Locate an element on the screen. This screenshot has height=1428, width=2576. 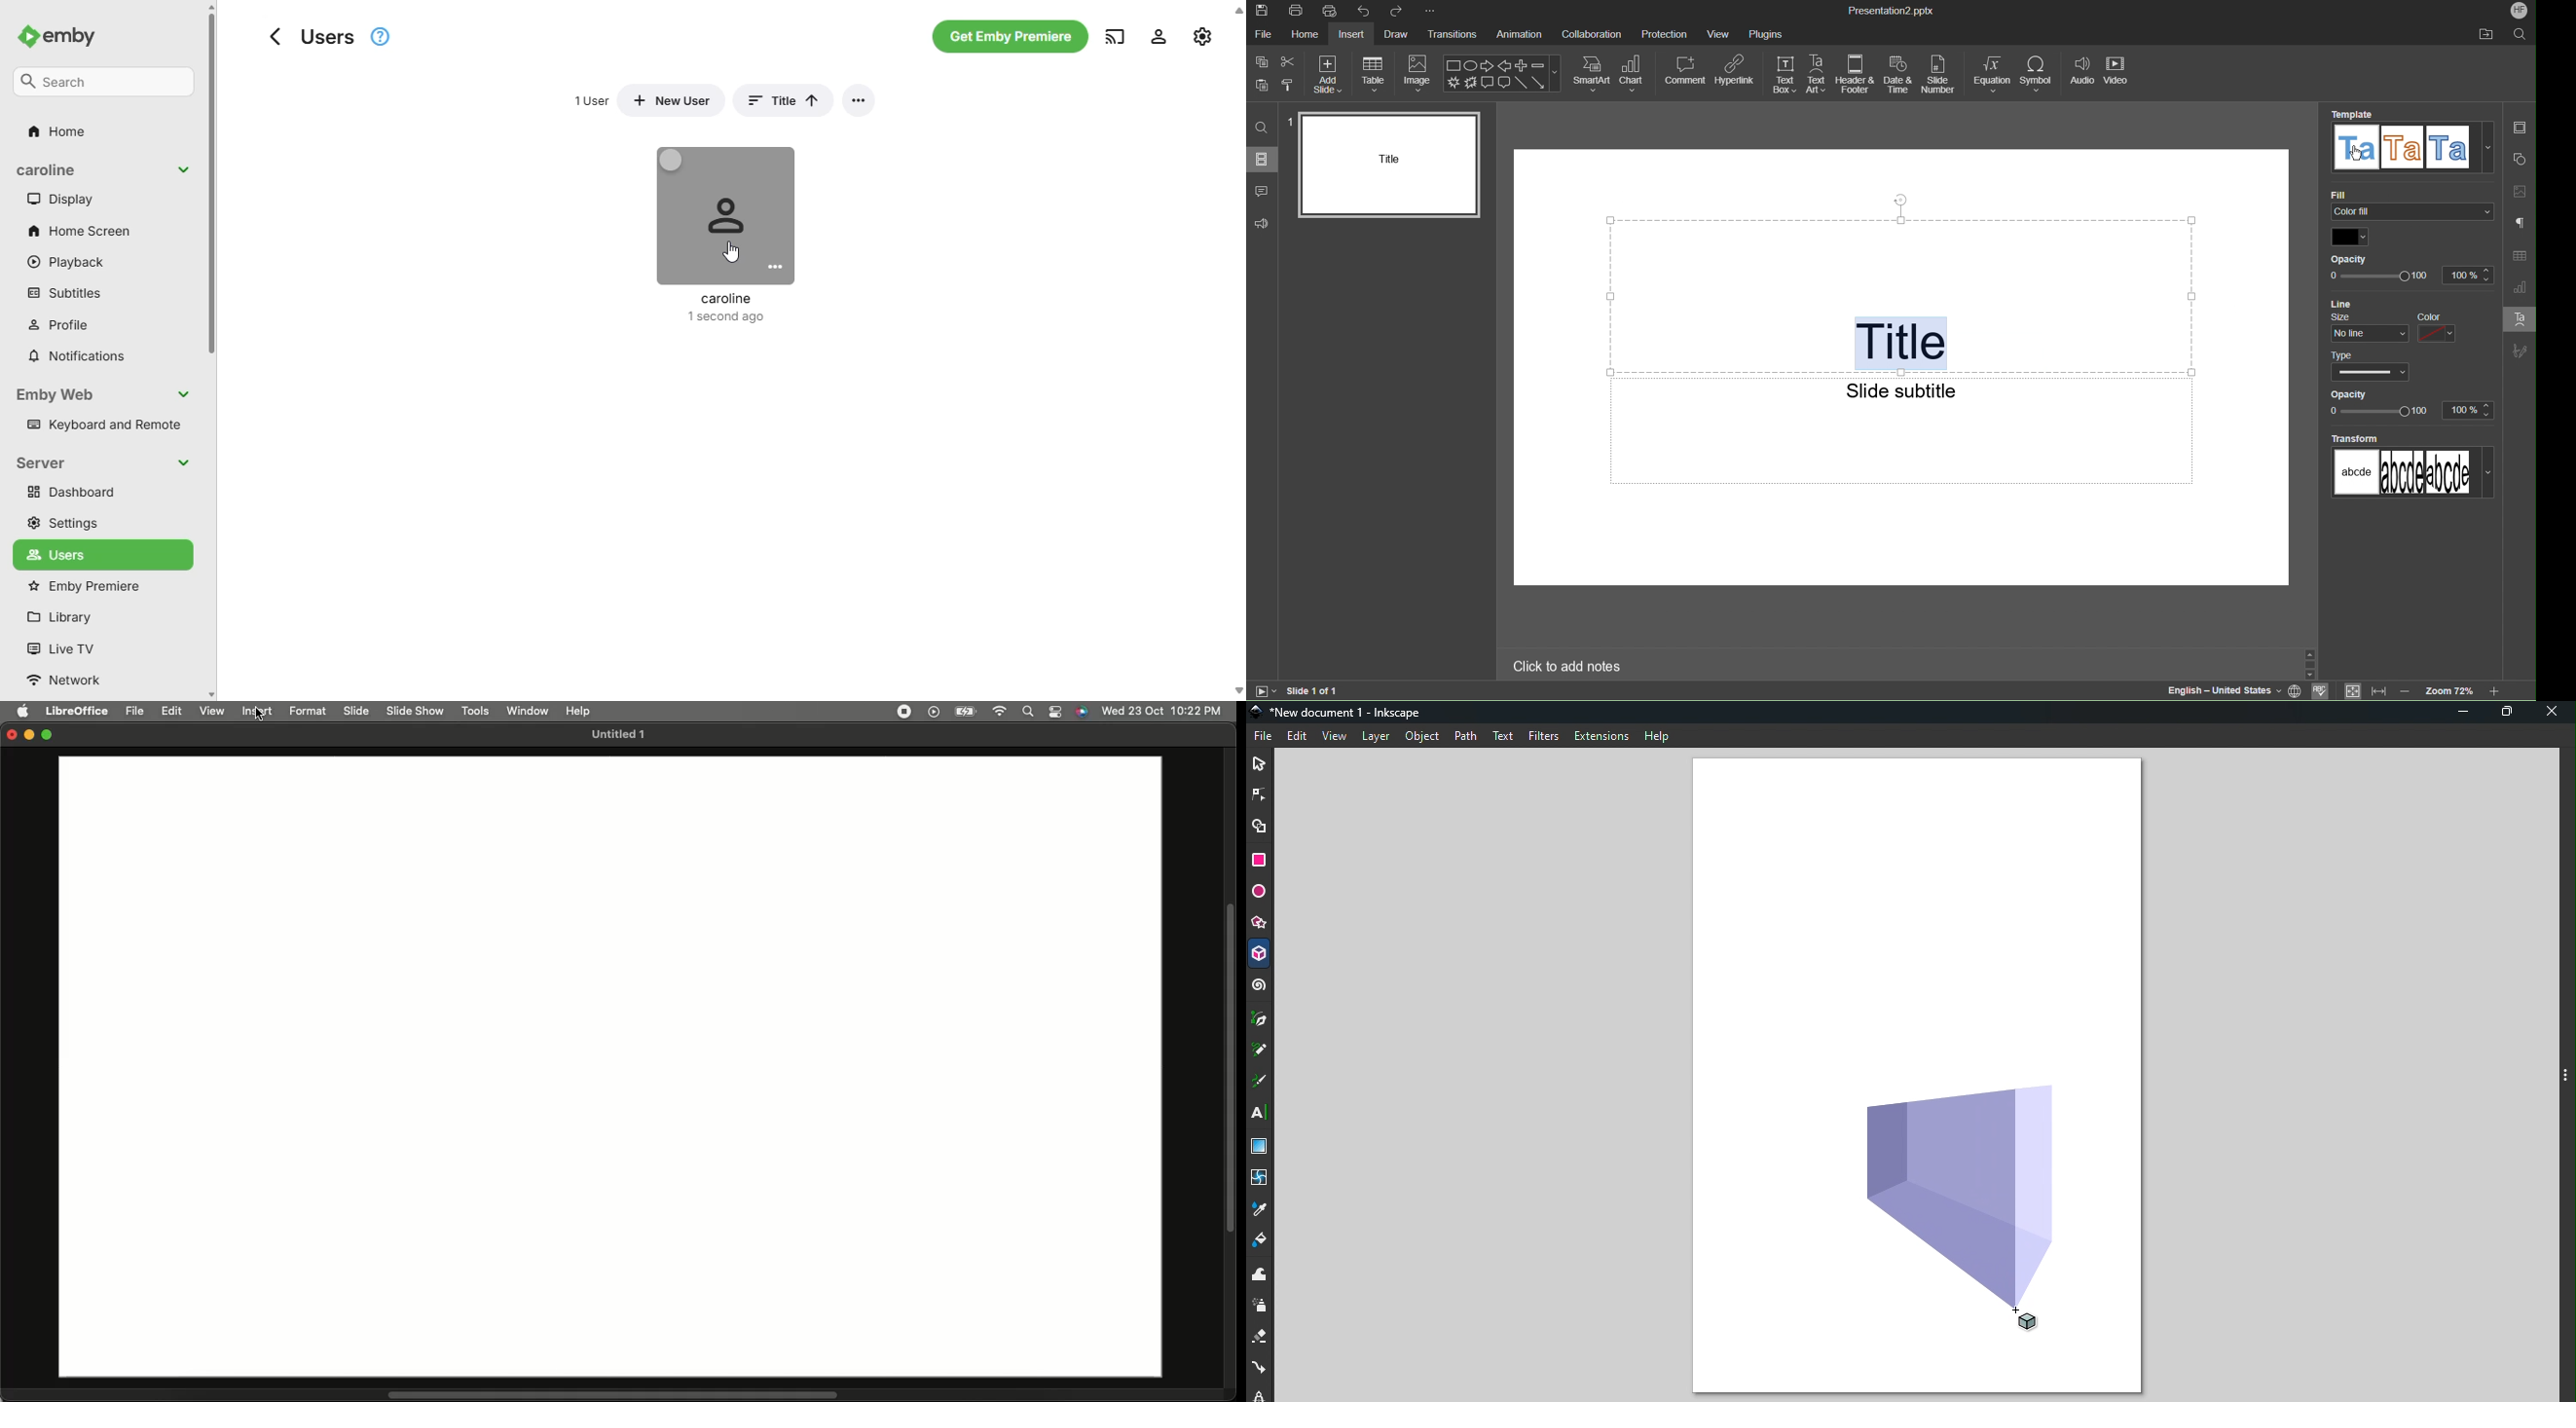
Notification bar is located at coordinates (1057, 712).